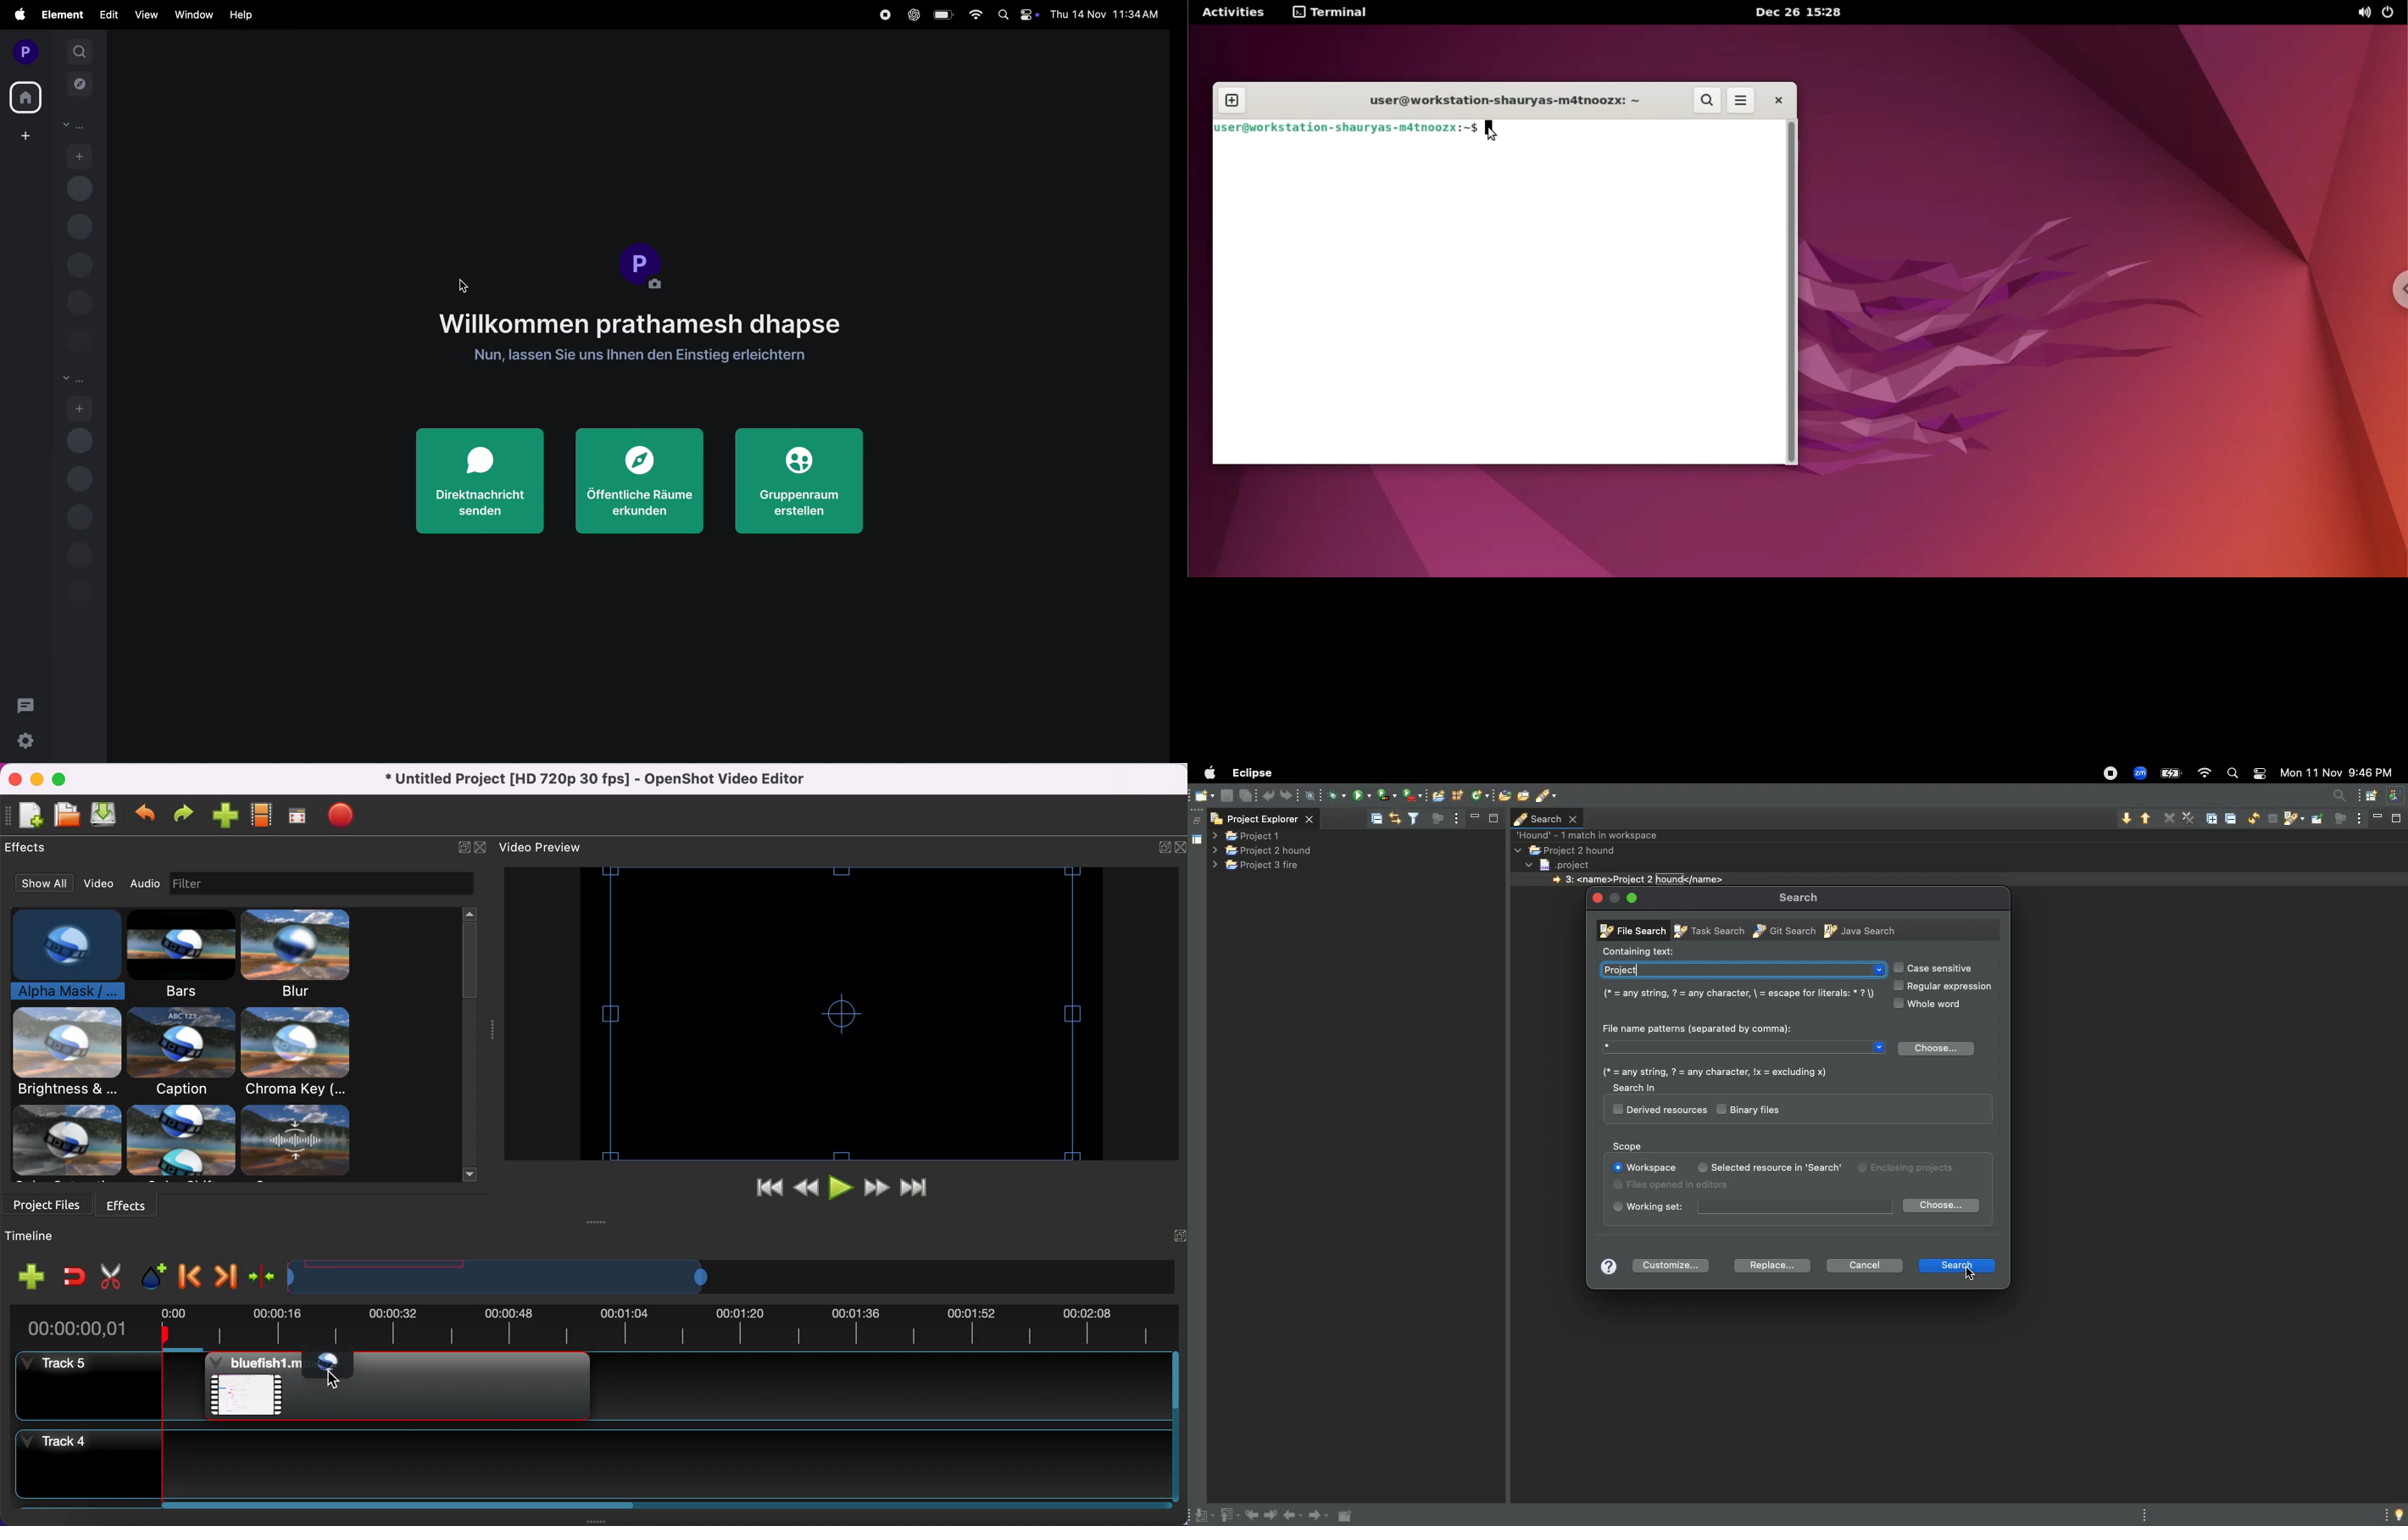 This screenshot has height=1540, width=2408. What do you see at coordinates (190, 15) in the screenshot?
I see `window` at bounding box center [190, 15].